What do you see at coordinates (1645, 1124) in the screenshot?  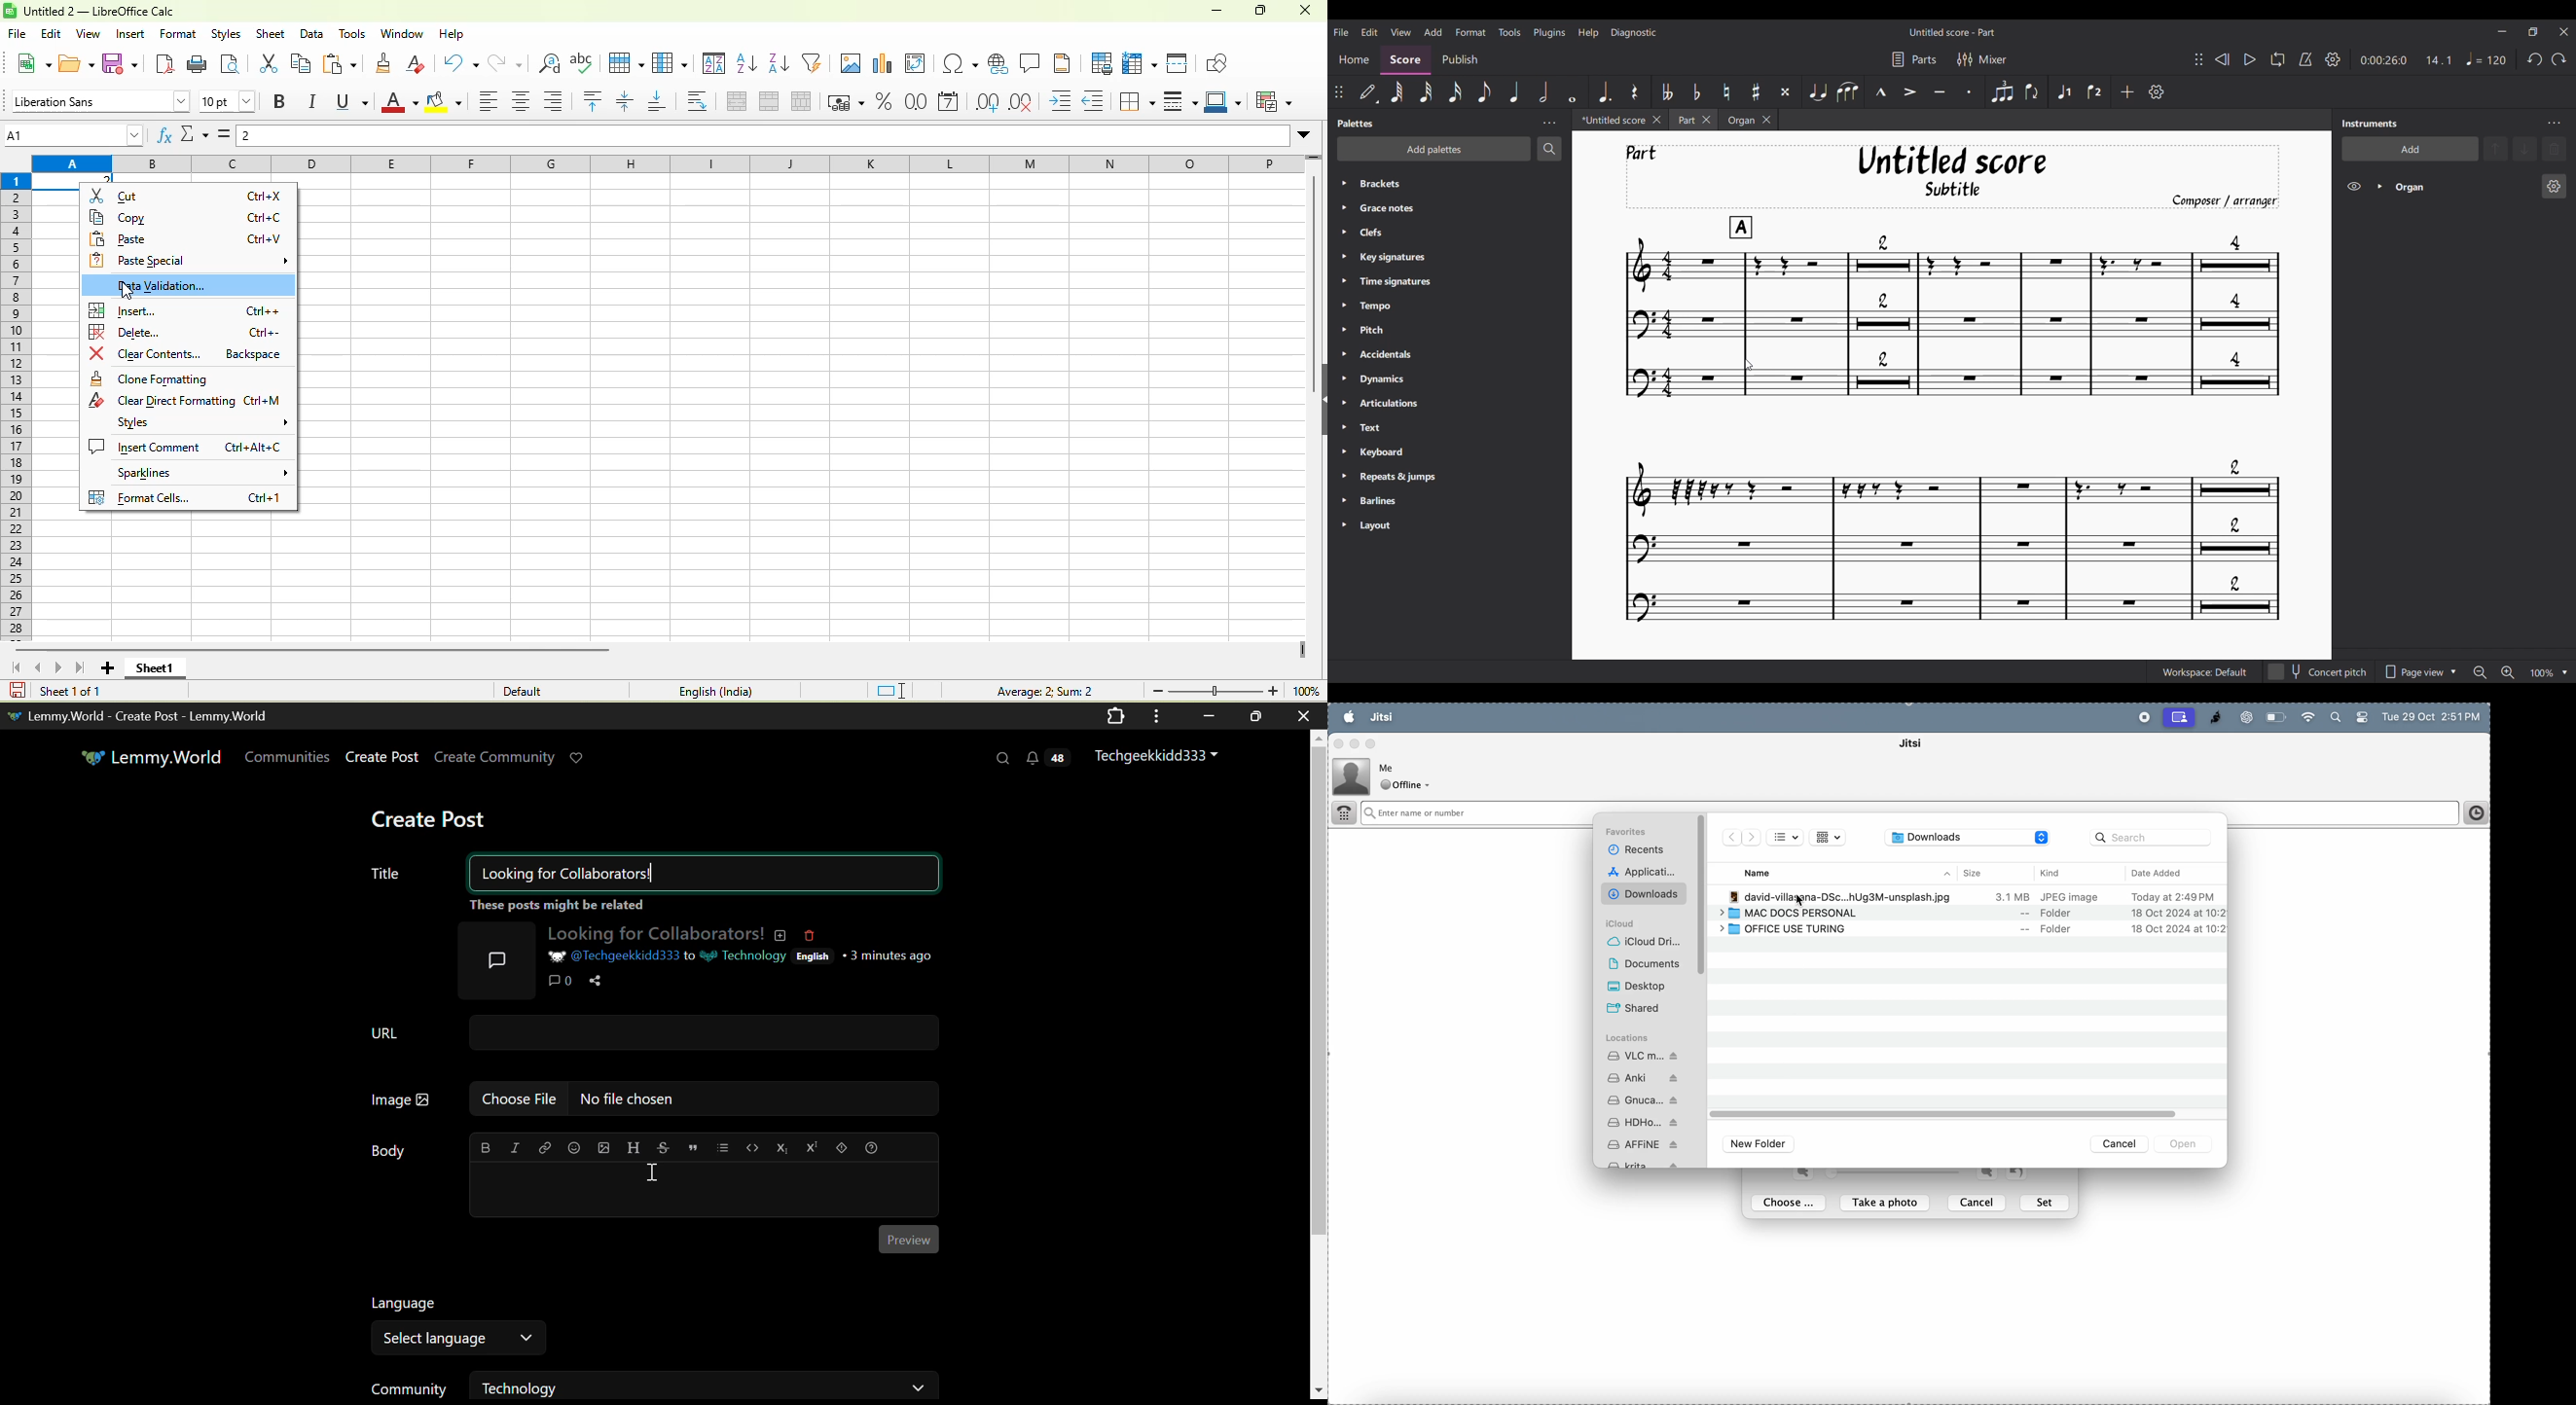 I see `hd ` at bounding box center [1645, 1124].